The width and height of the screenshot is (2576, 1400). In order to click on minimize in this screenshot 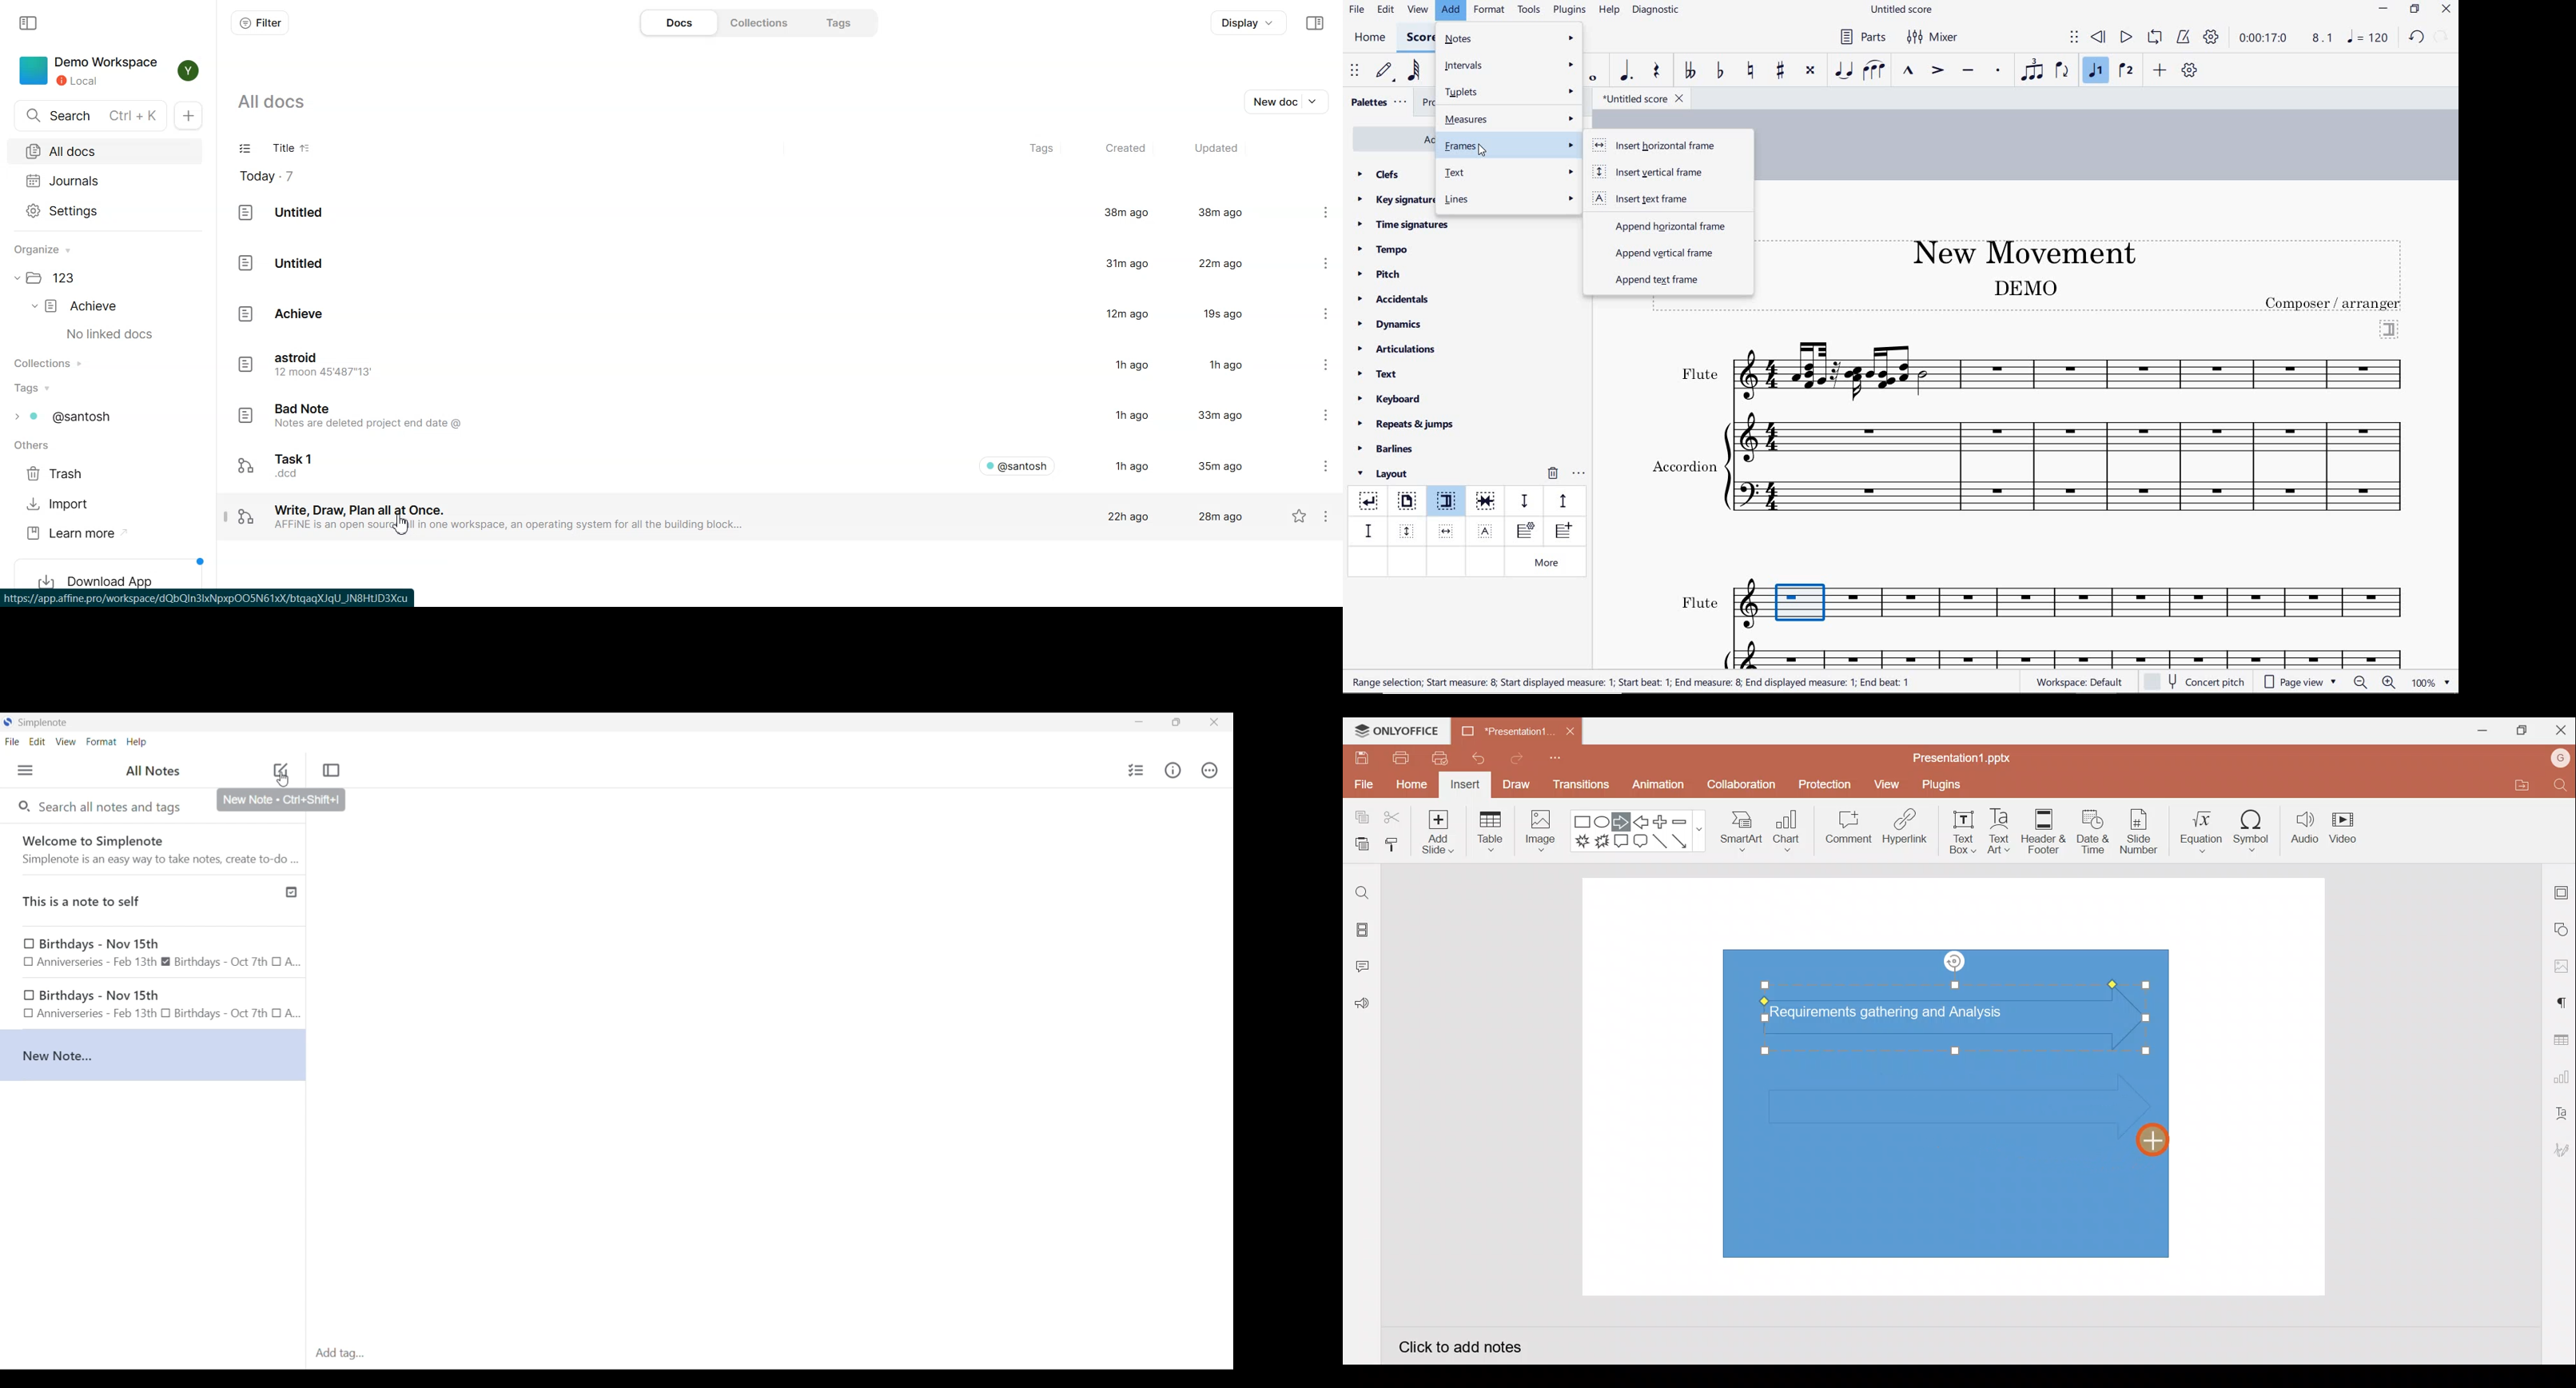, I will do `click(2384, 10)`.